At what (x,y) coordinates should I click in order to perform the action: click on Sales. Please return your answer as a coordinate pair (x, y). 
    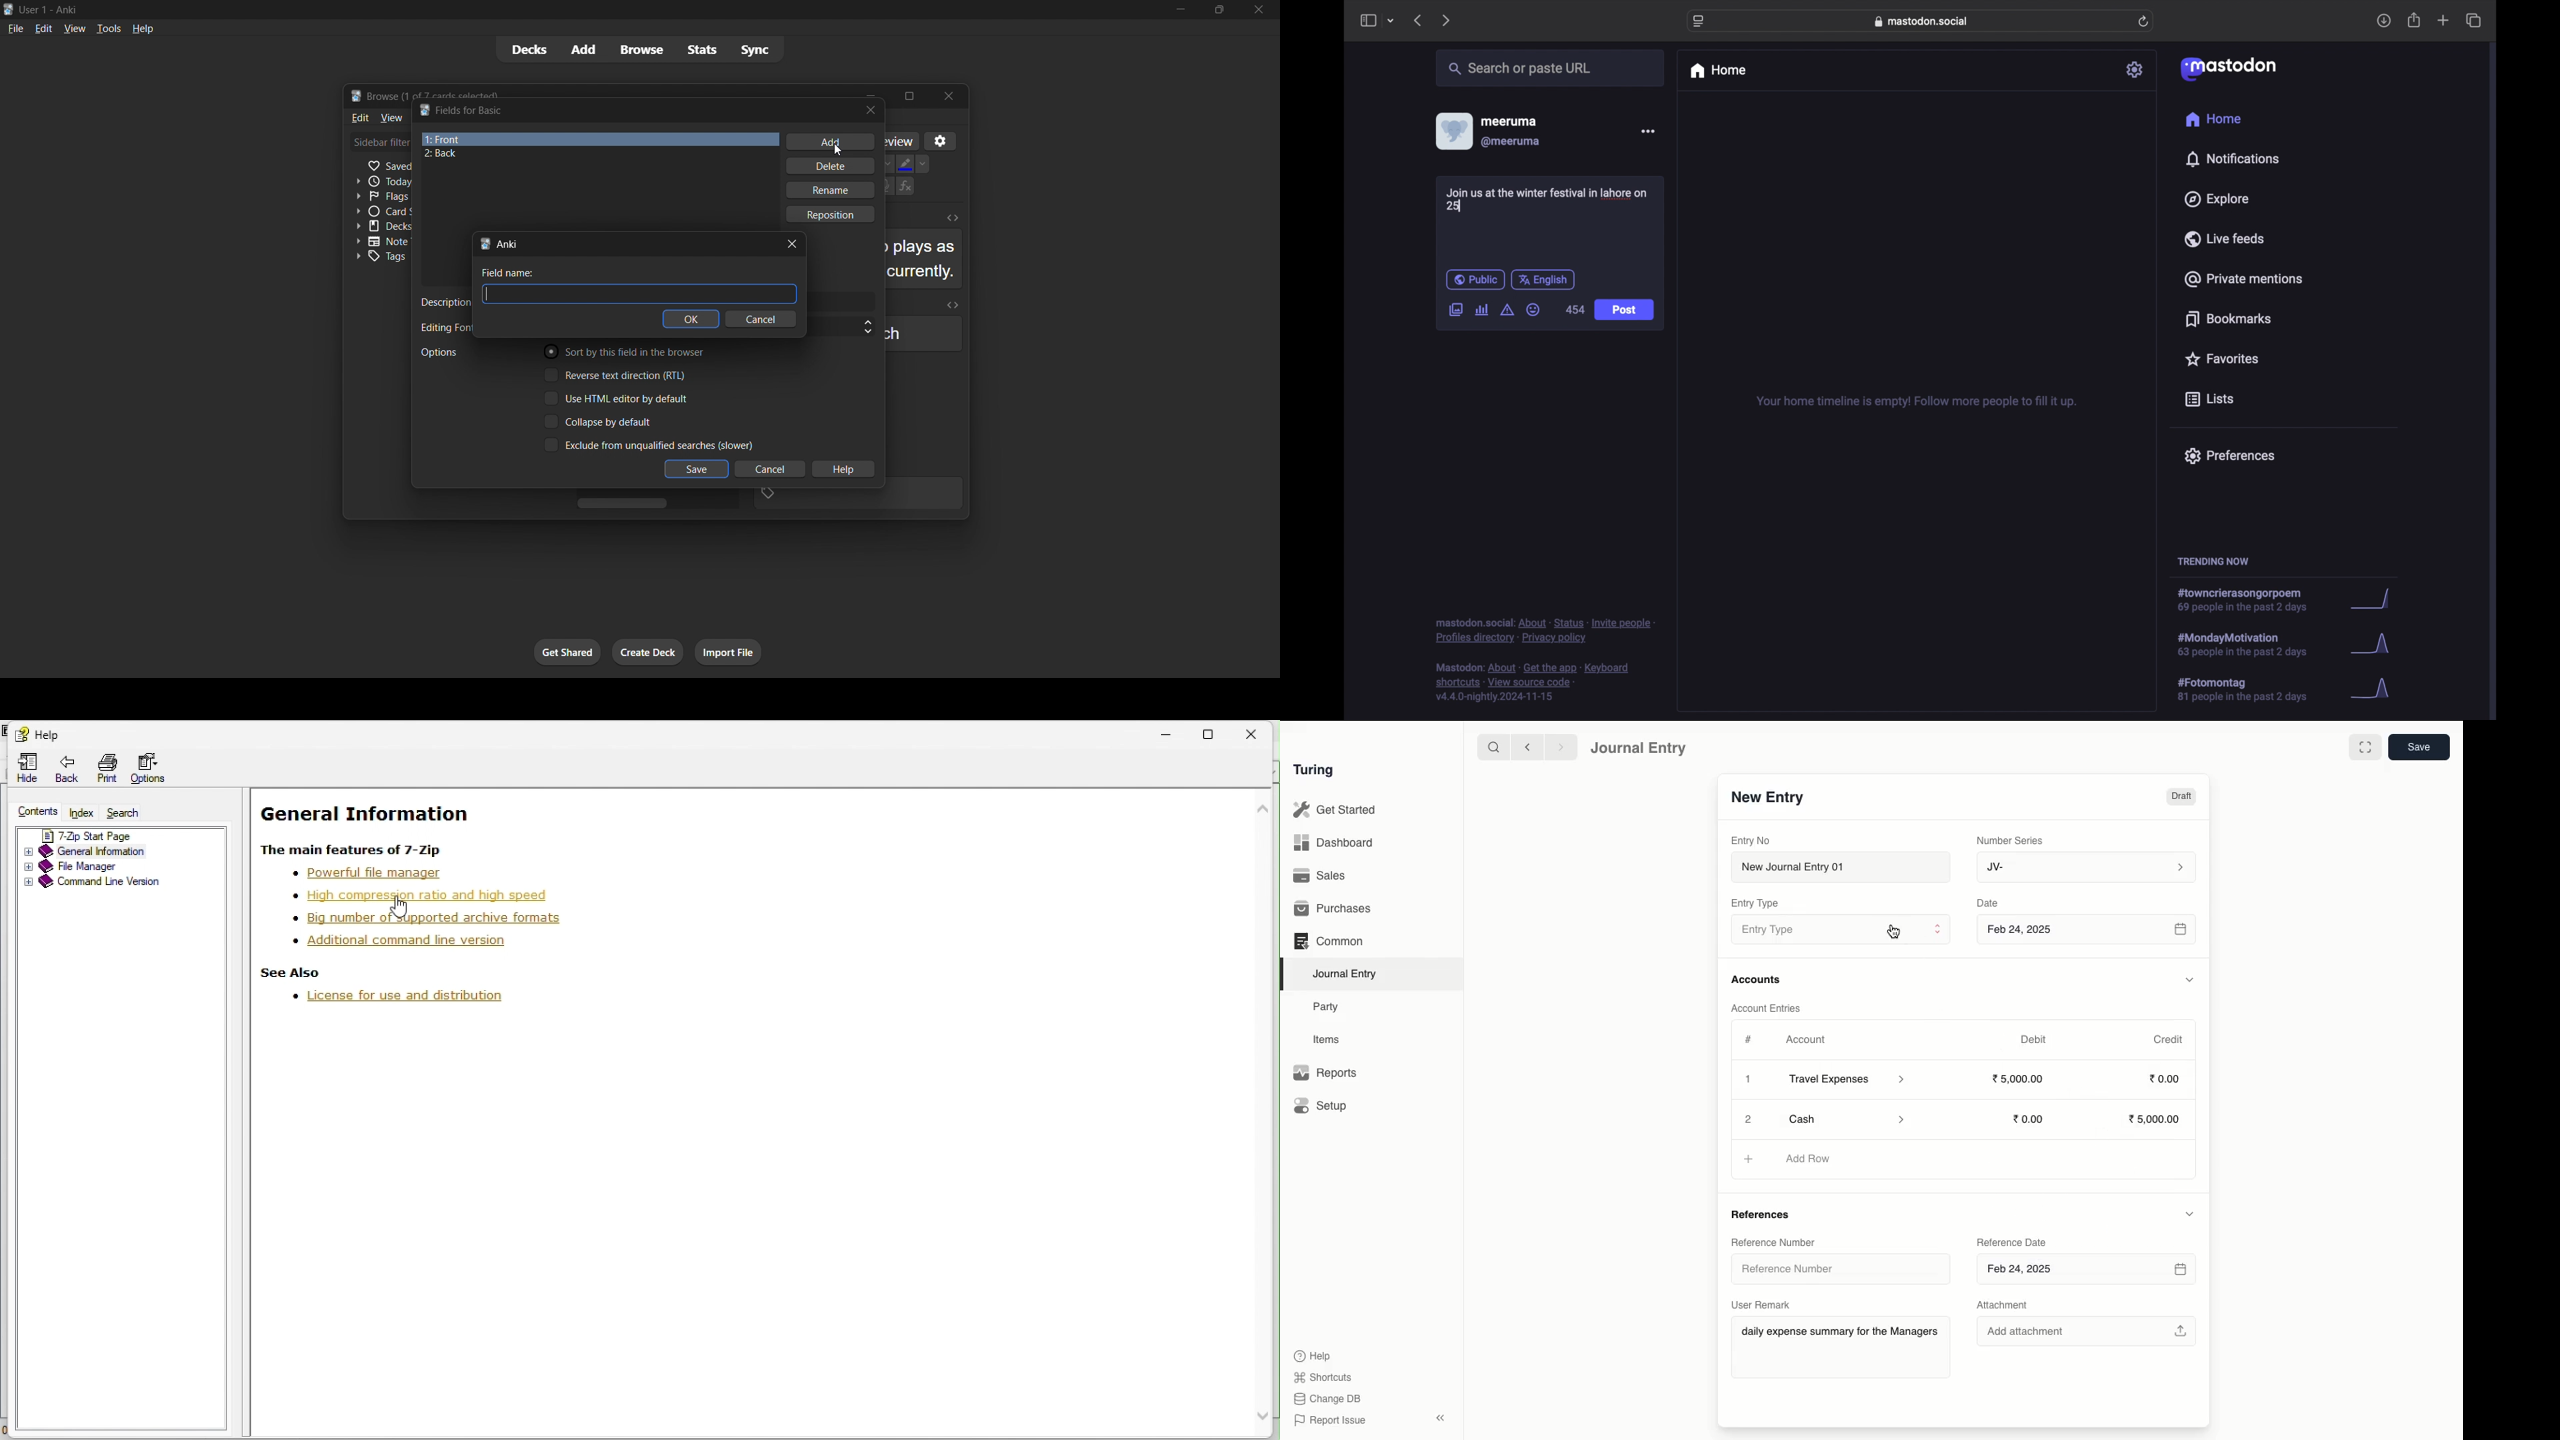
    Looking at the image, I should click on (1322, 875).